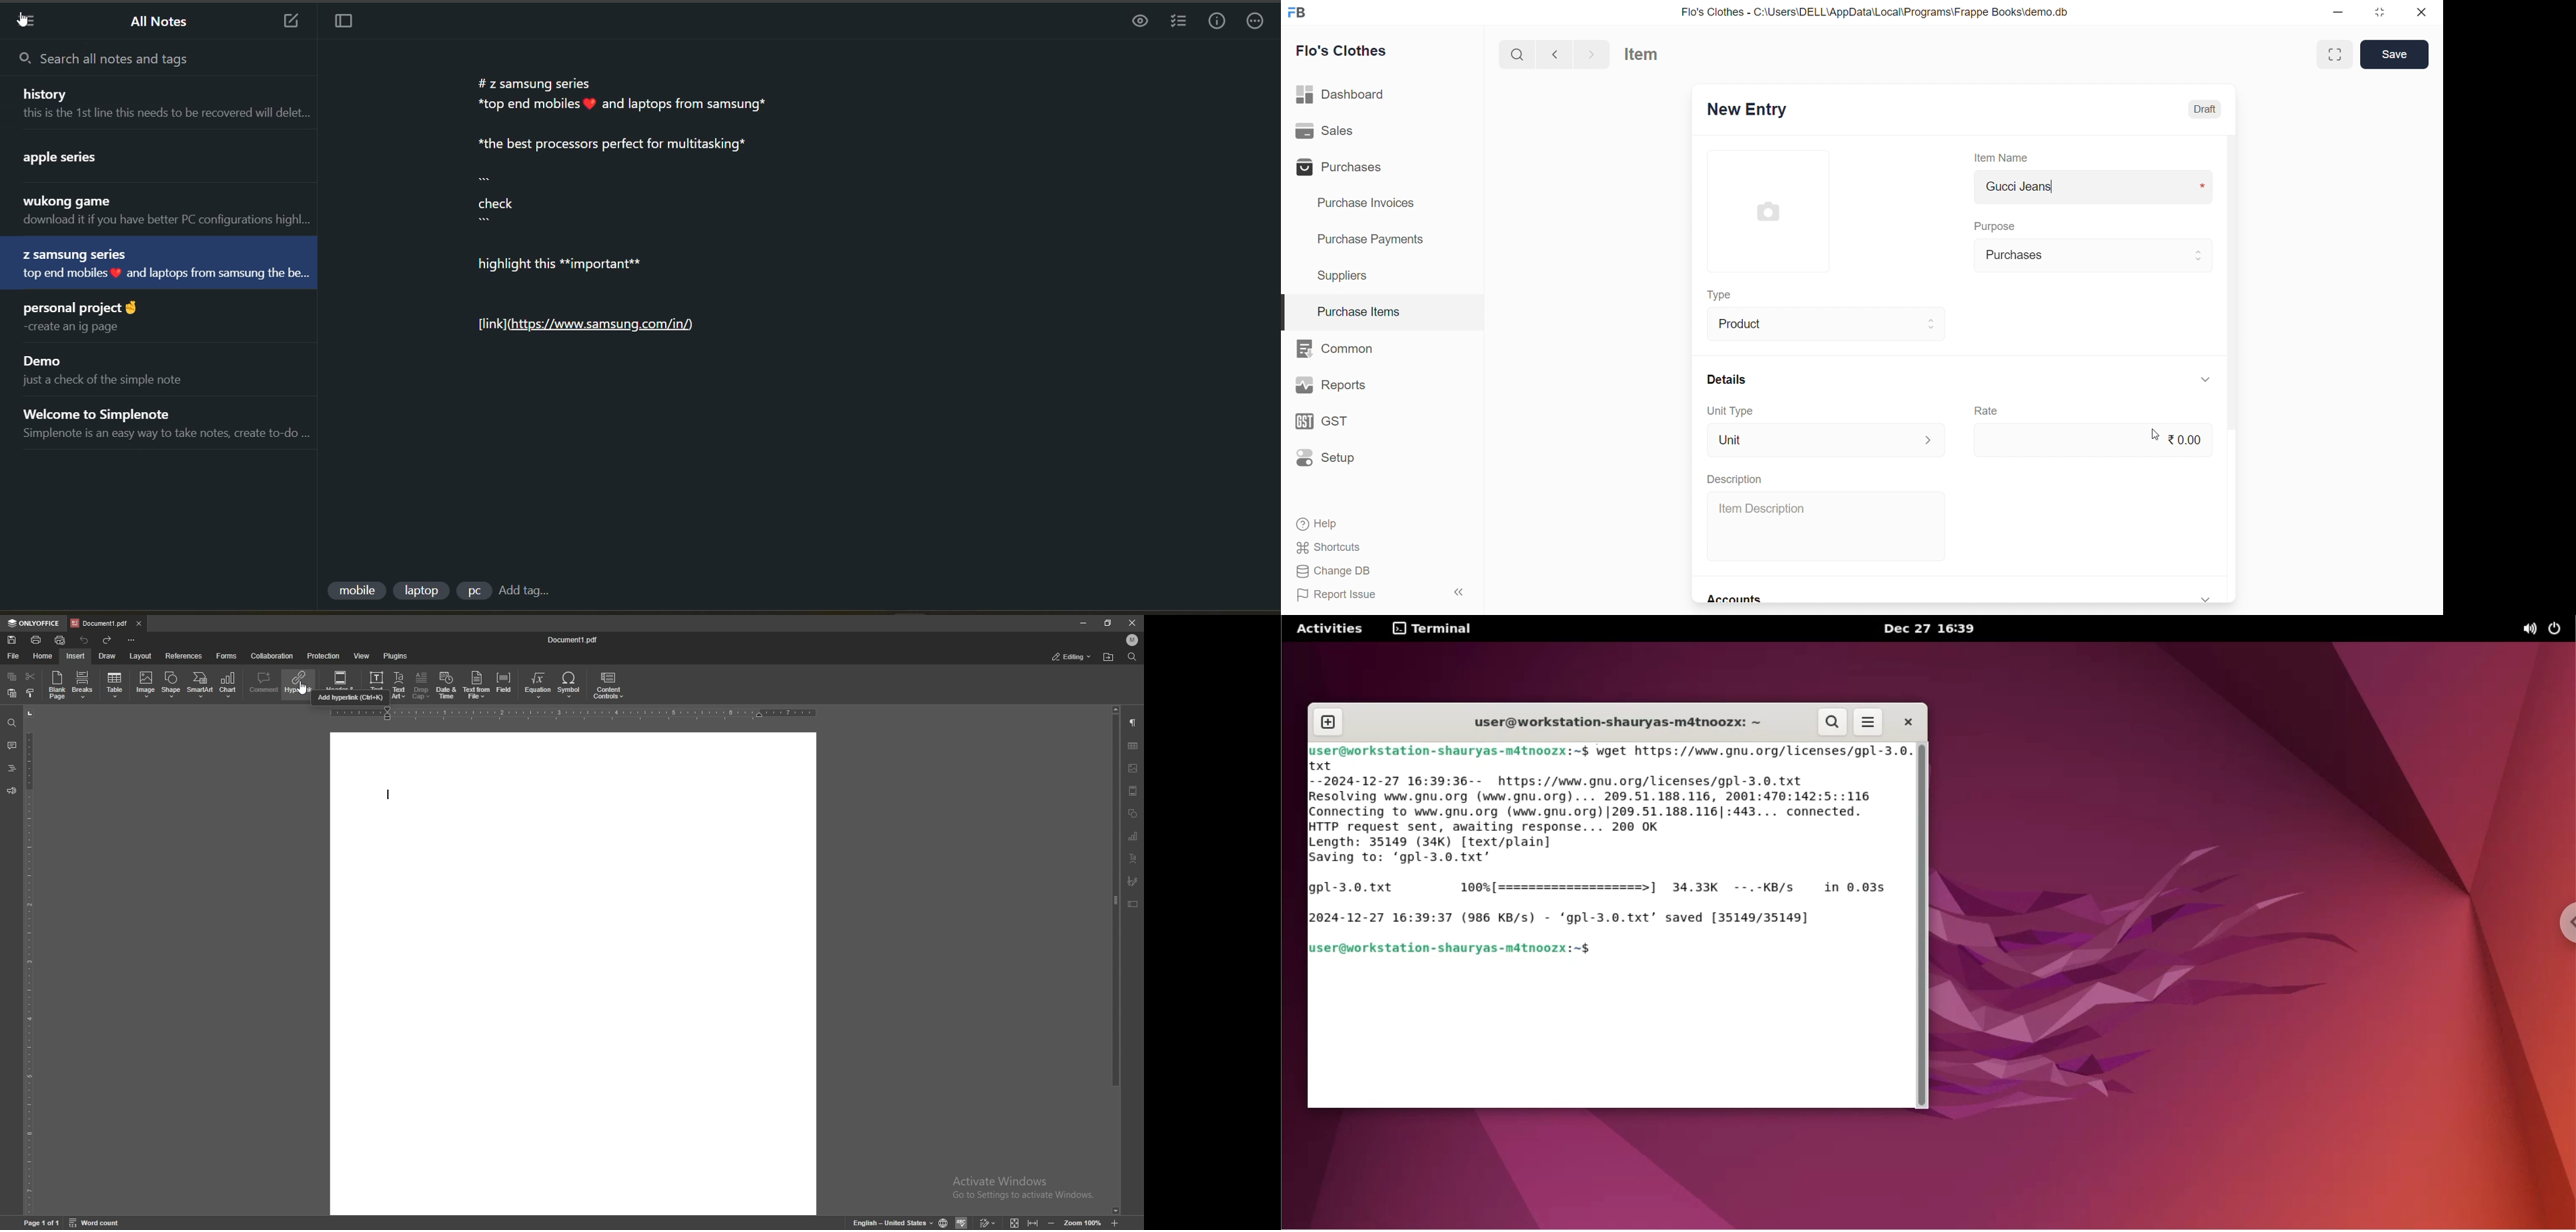 The width and height of the screenshot is (2576, 1232). Describe the element at coordinates (1729, 411) in the screenshot. I see `Unit Type` at that location.